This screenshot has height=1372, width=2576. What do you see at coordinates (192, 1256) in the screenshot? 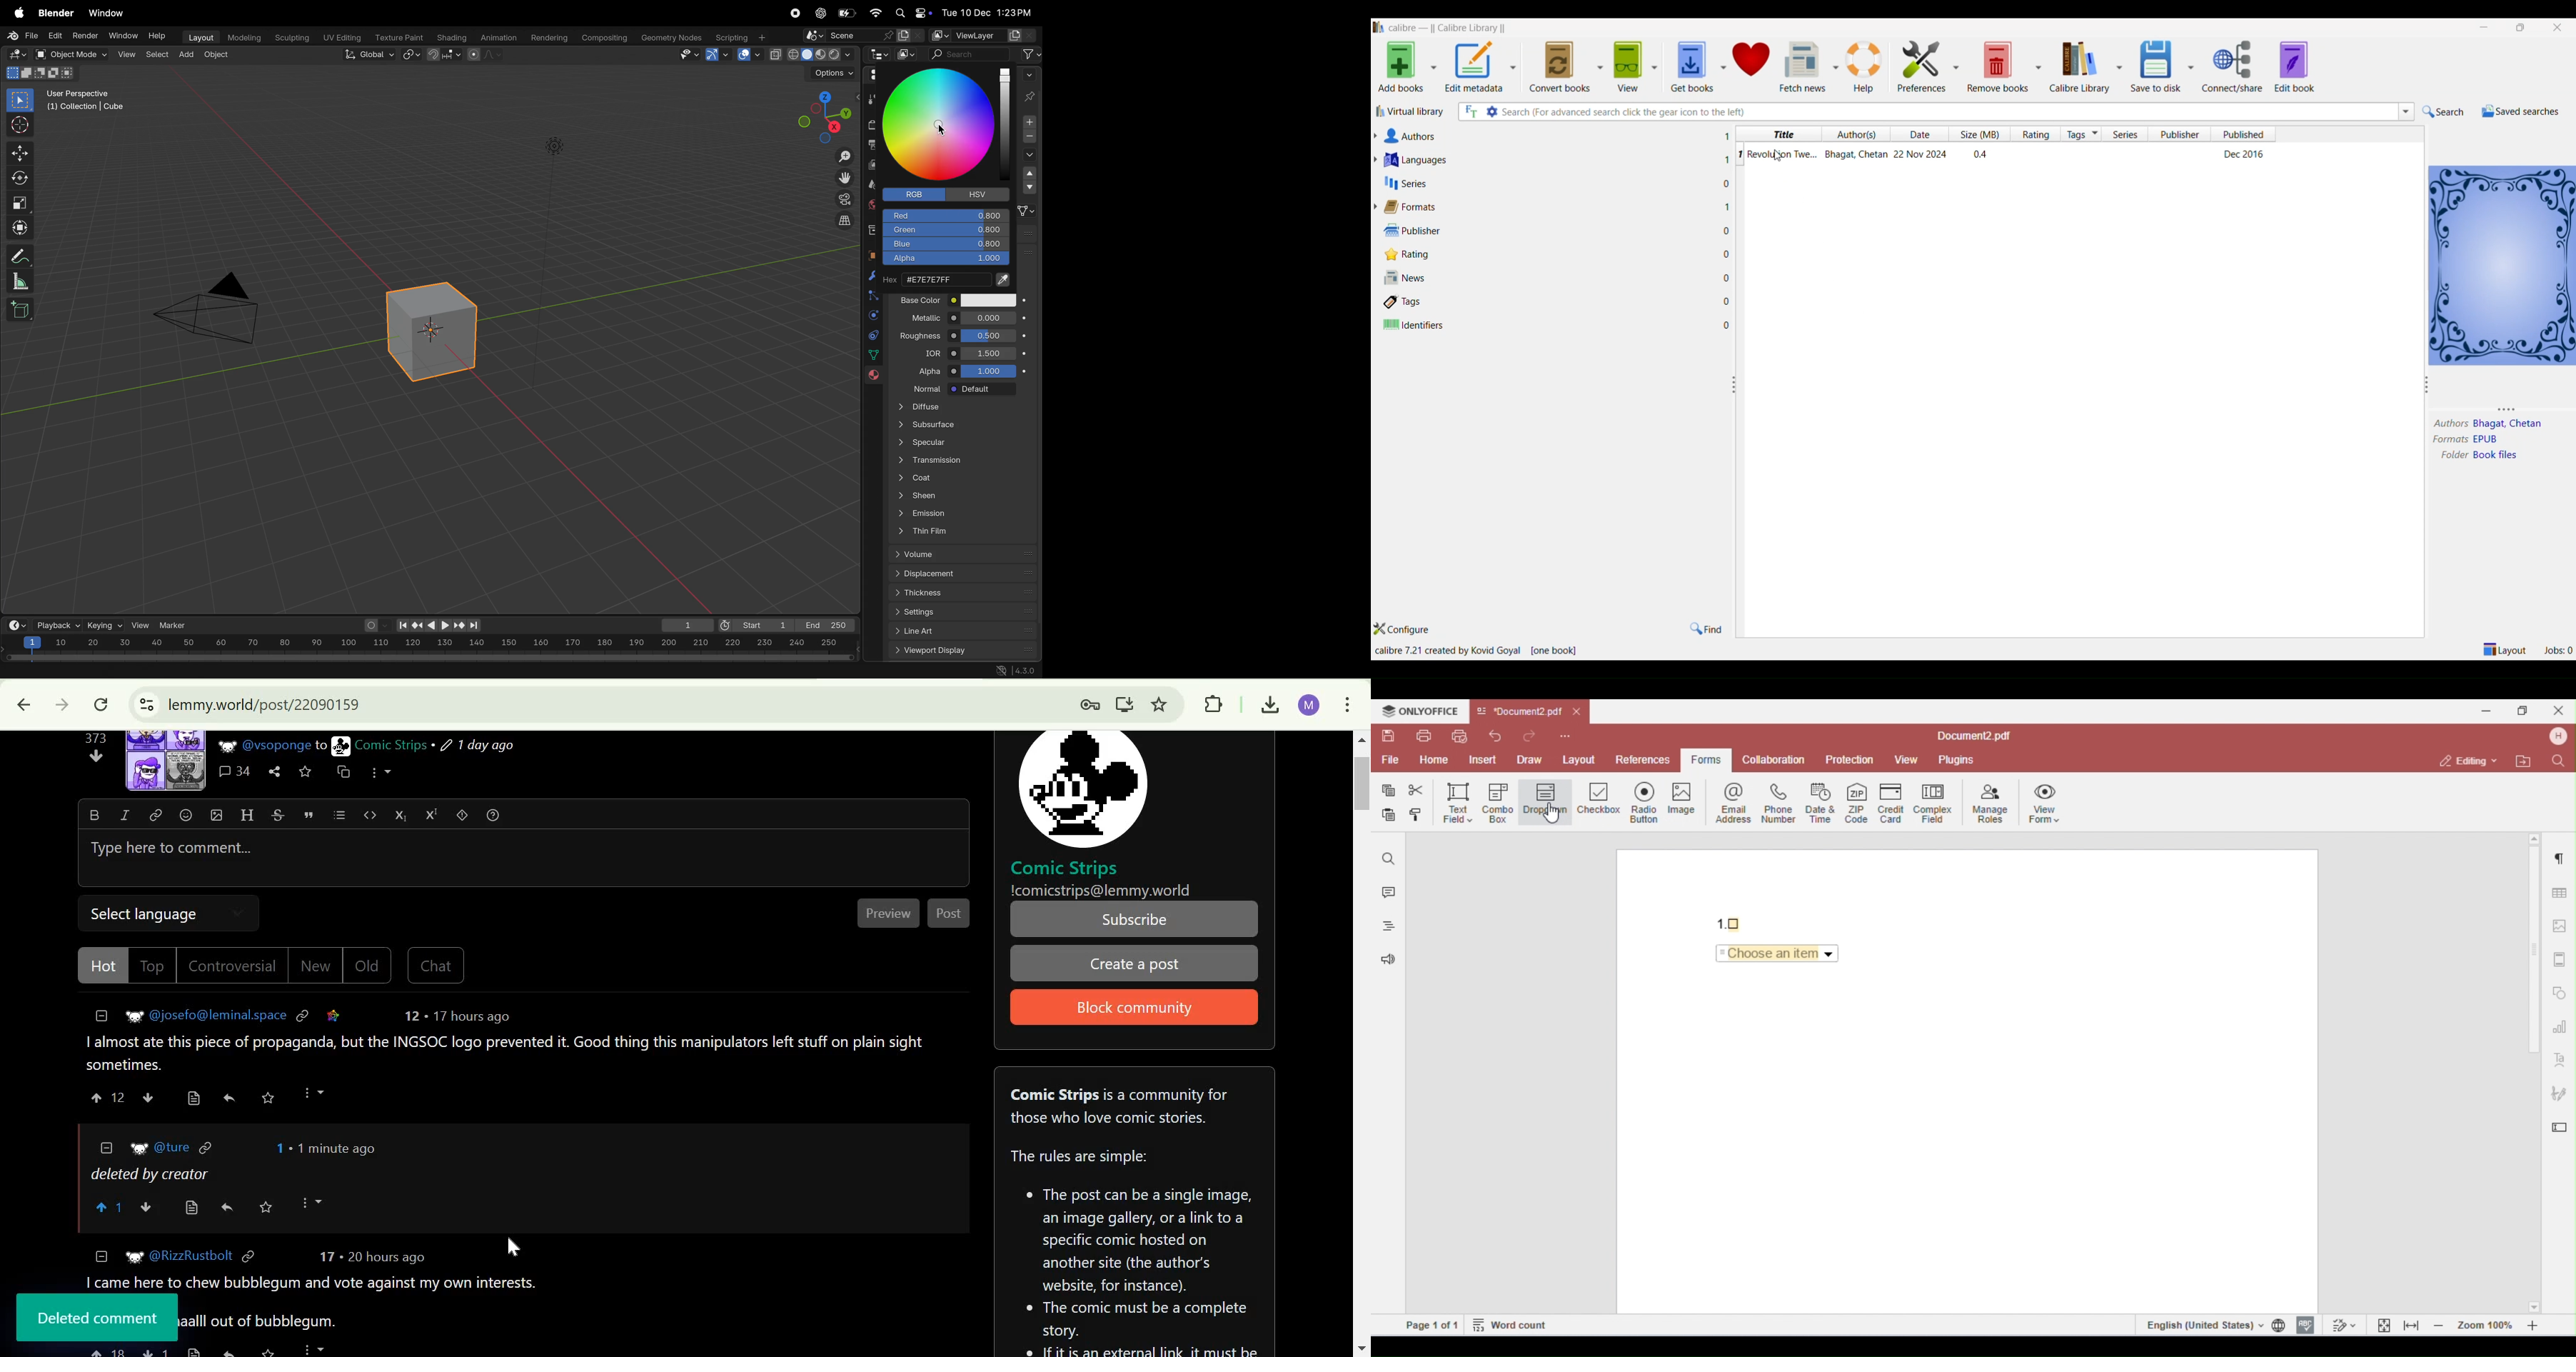
I see `@RizzRustbolt` at bounding box center [192, 1256].